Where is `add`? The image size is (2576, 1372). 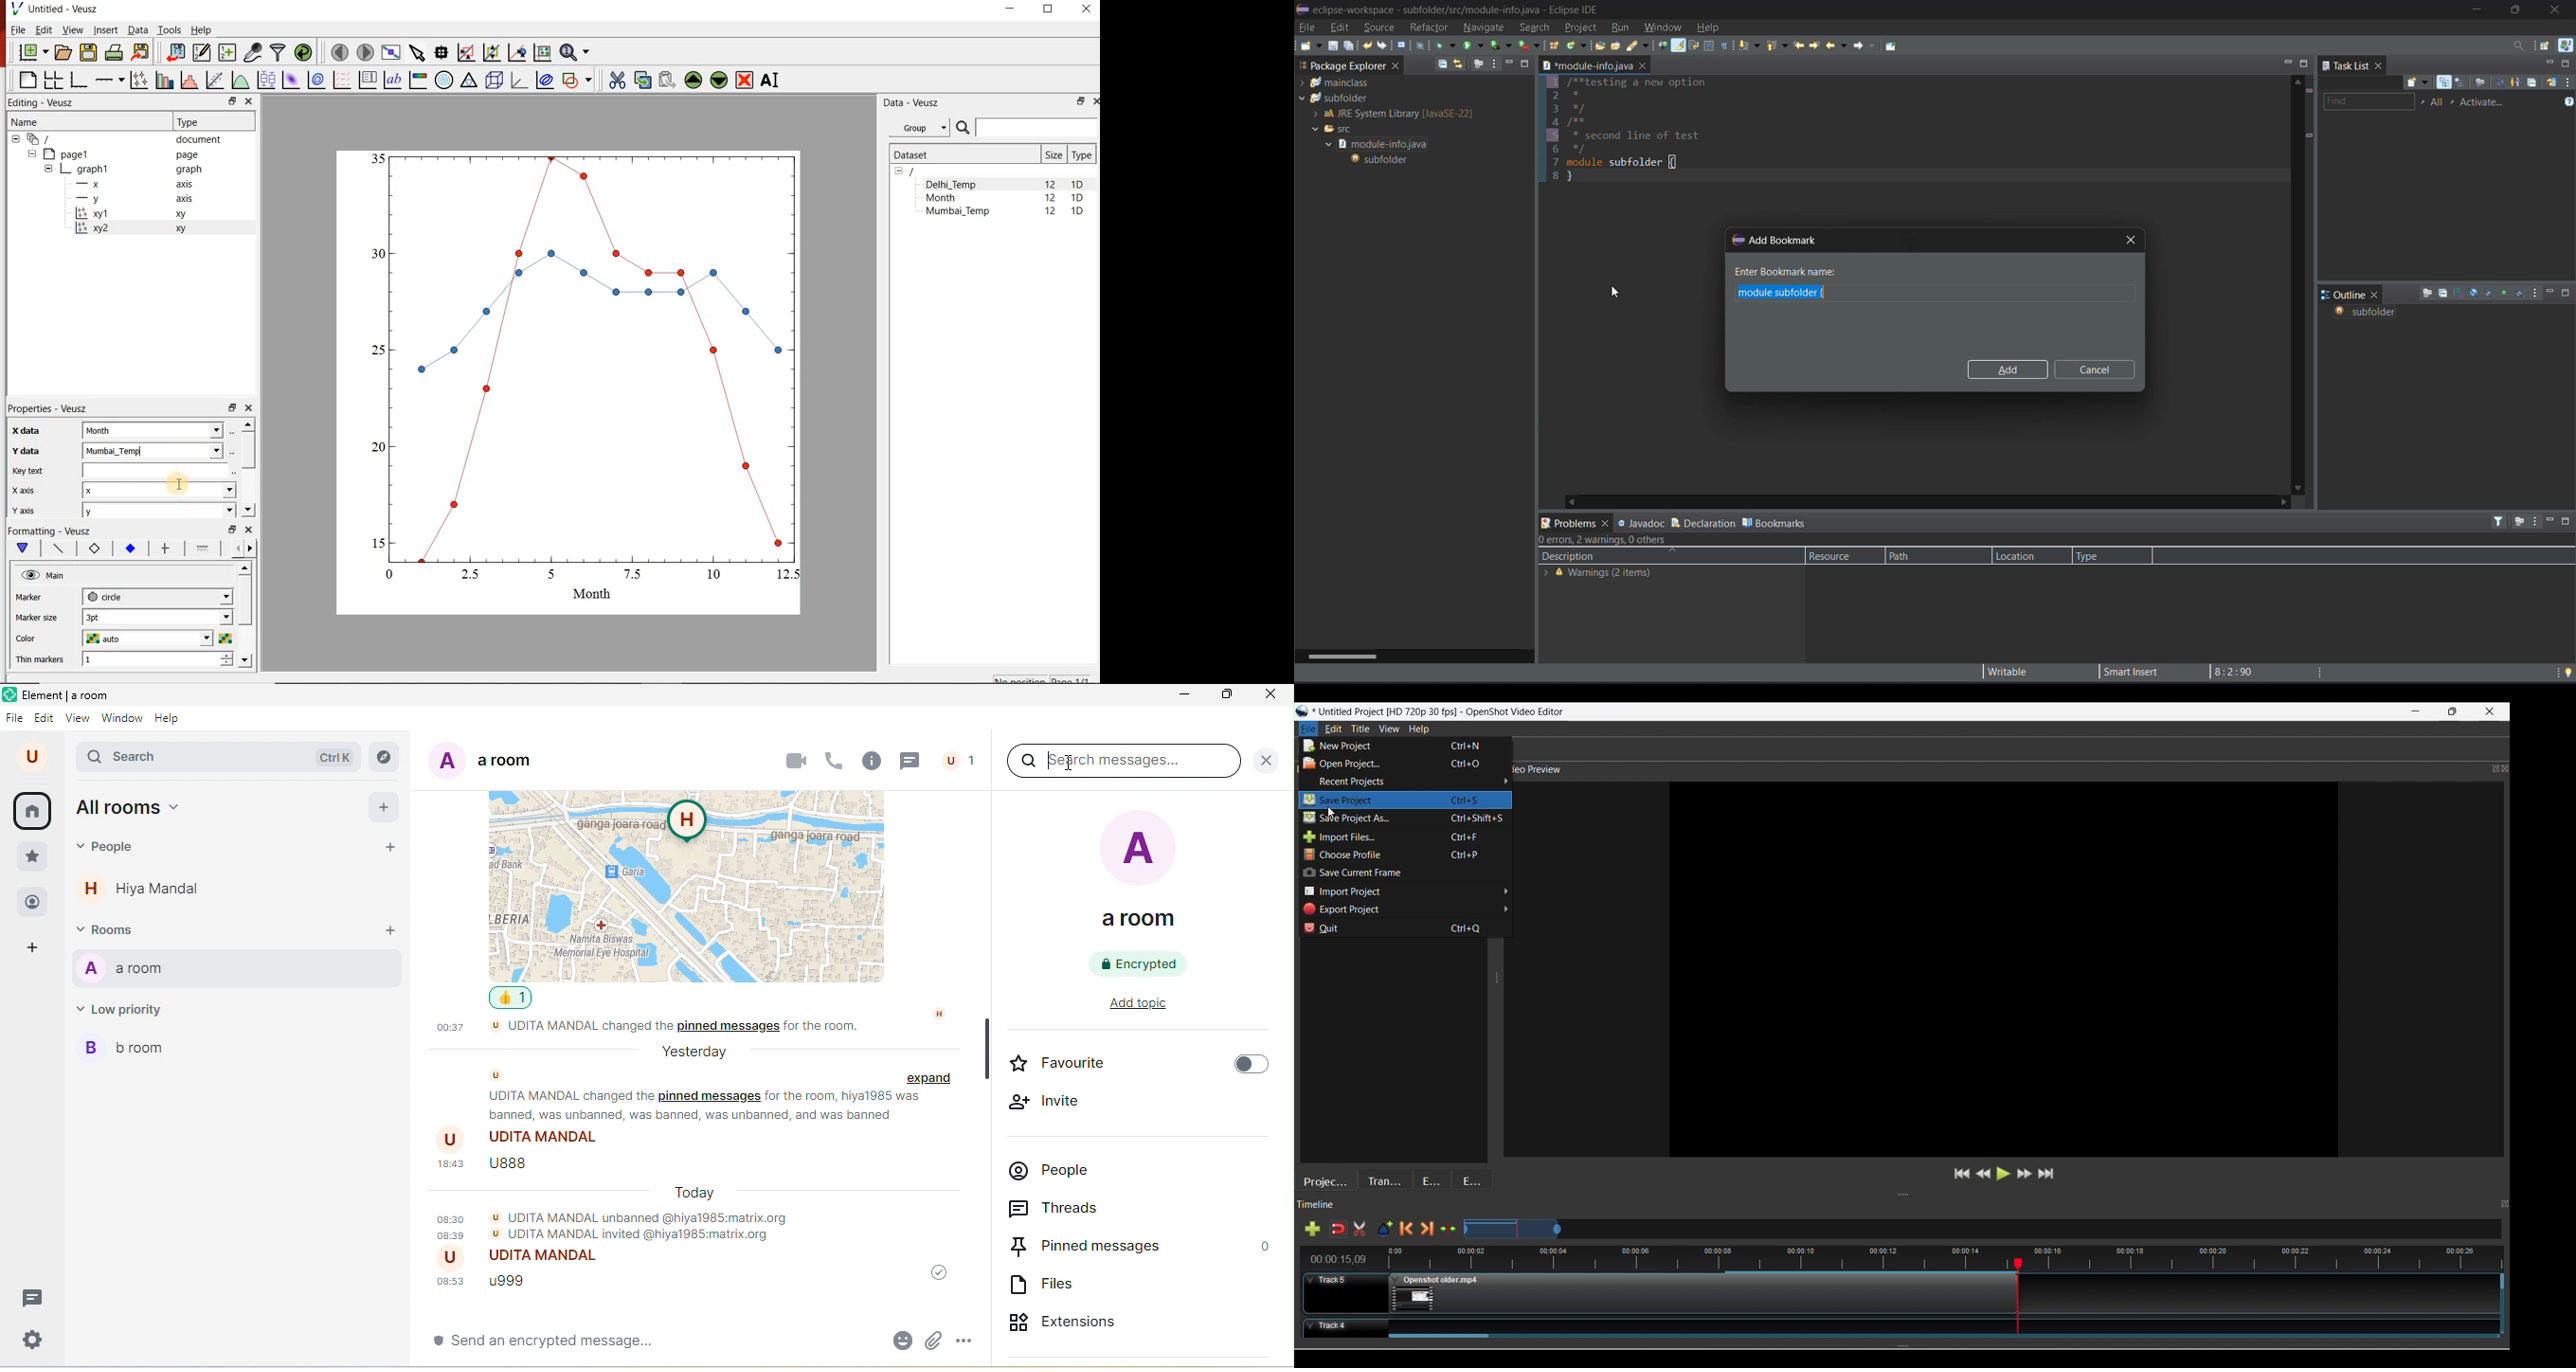 add is located at coordinates (385, 809).